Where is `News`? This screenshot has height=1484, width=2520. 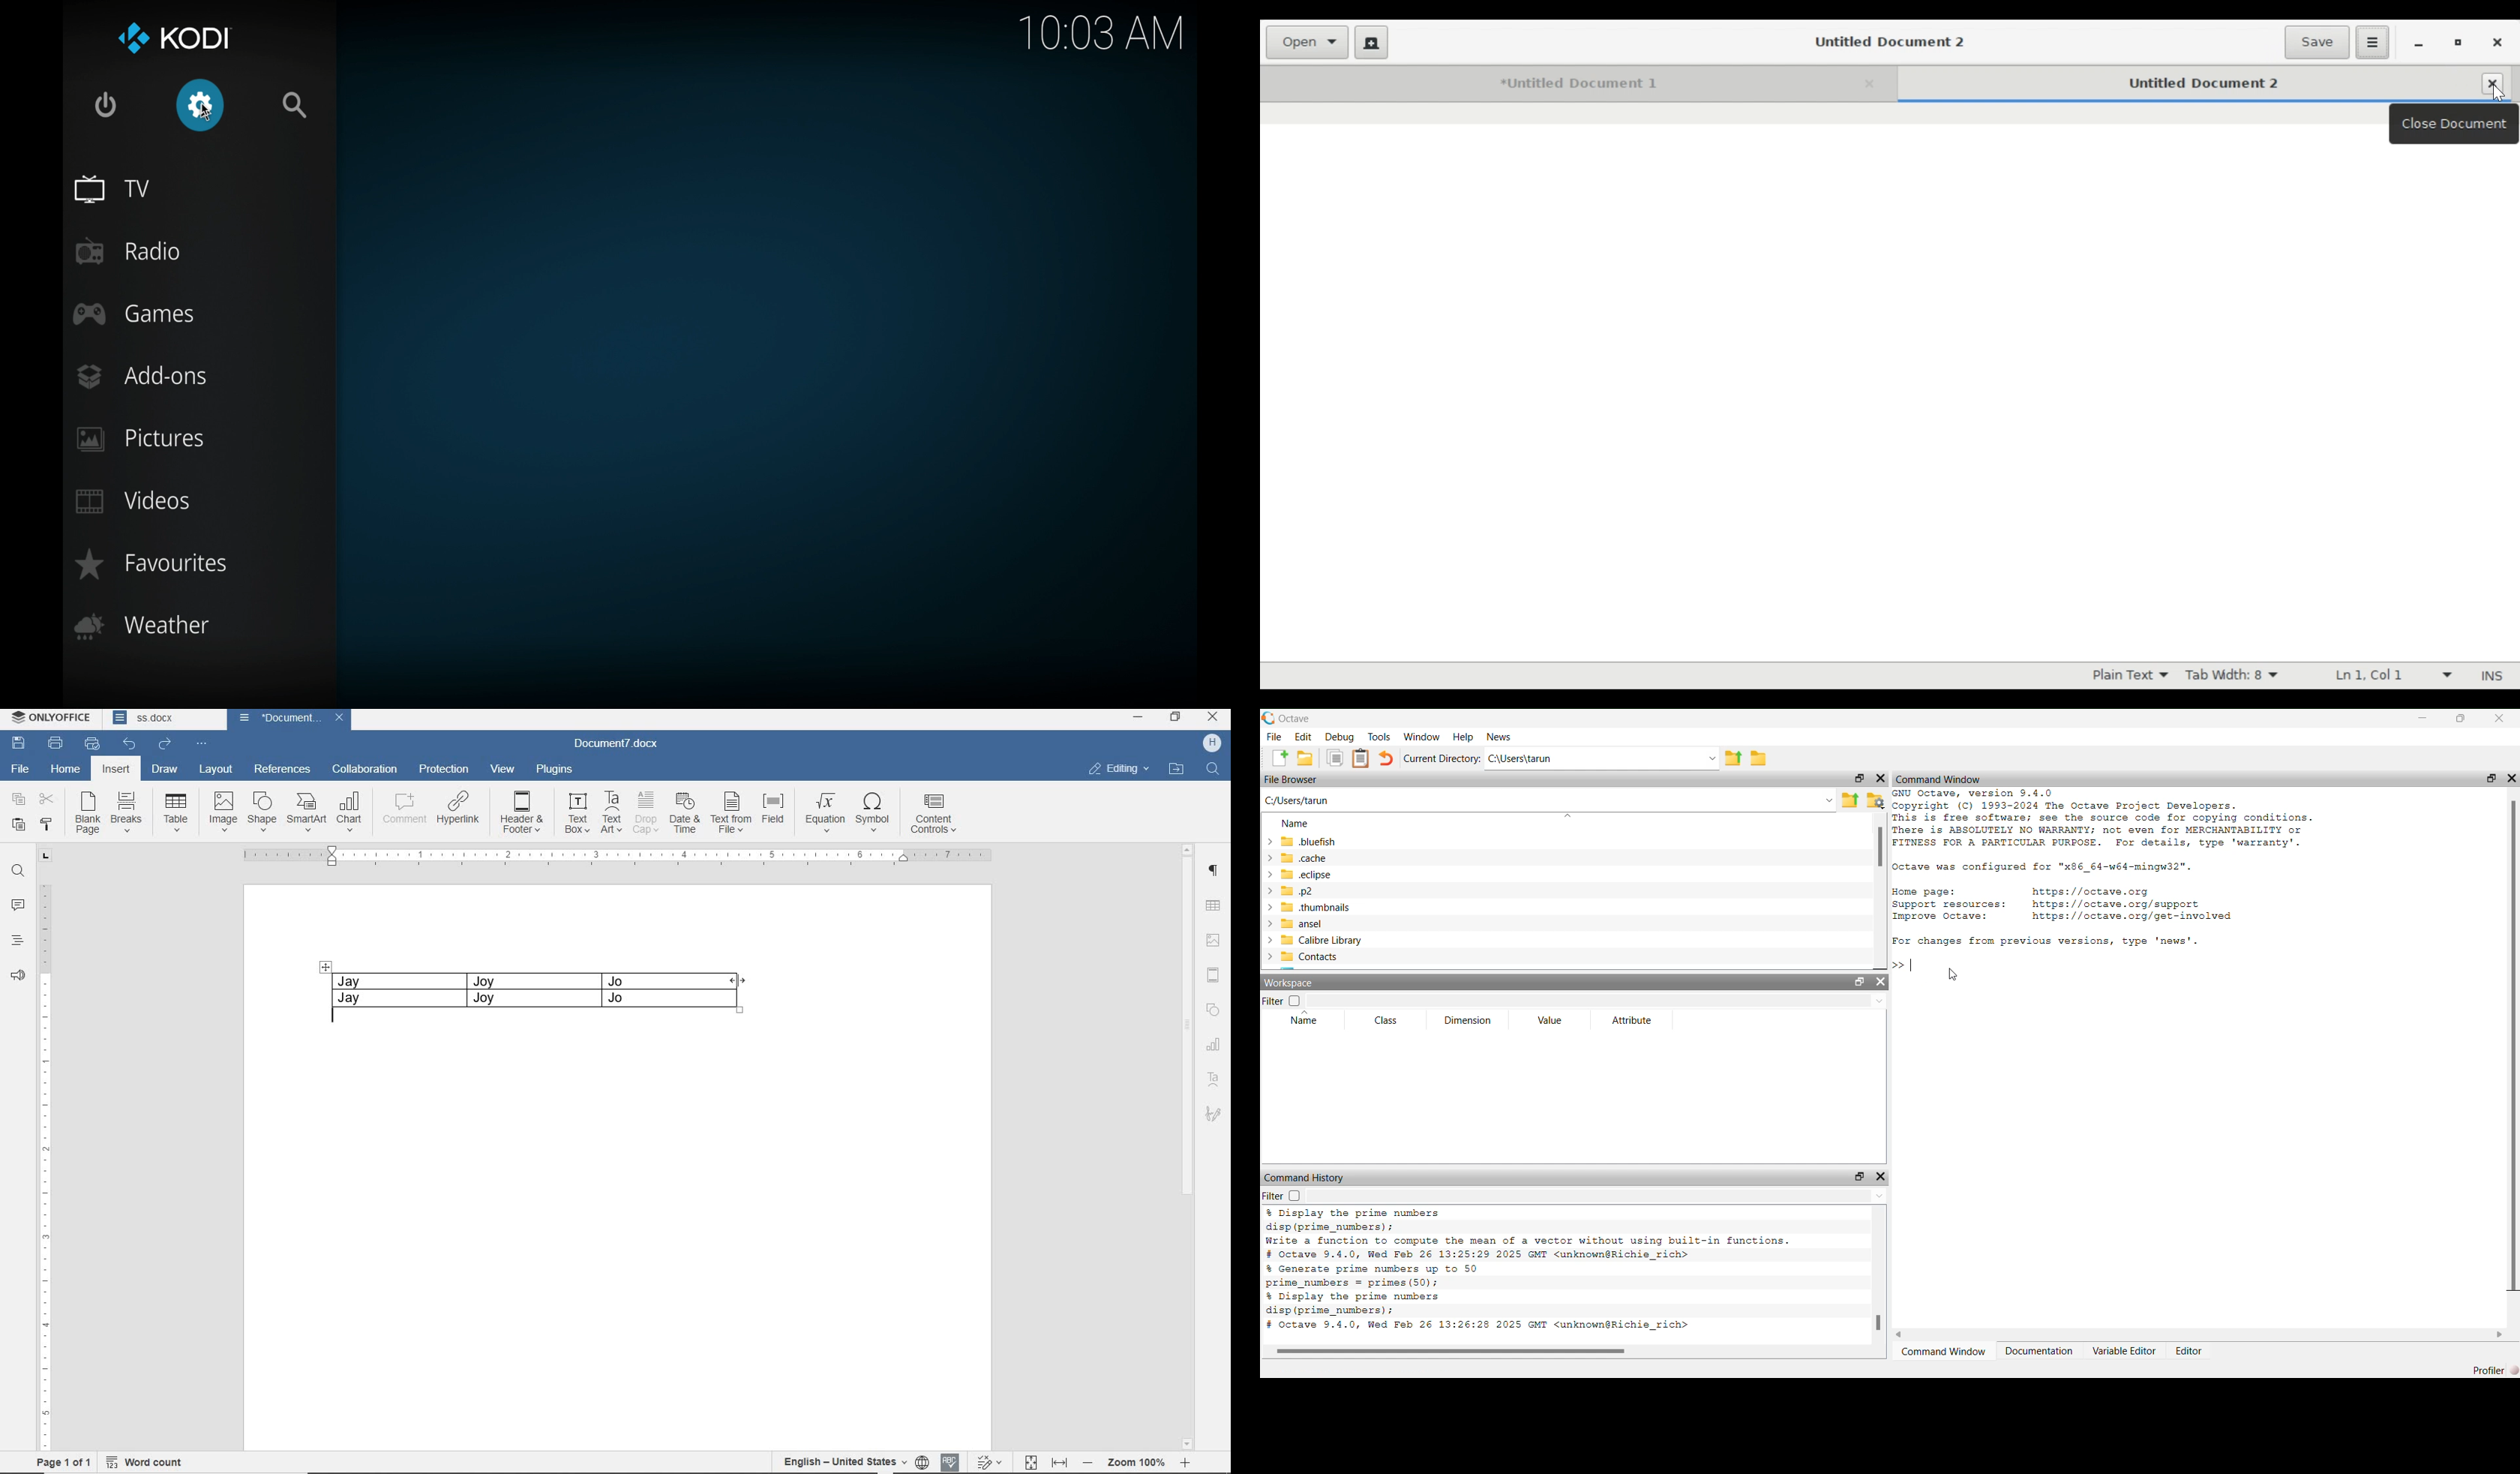
News is located at coordinates (1500, 736).